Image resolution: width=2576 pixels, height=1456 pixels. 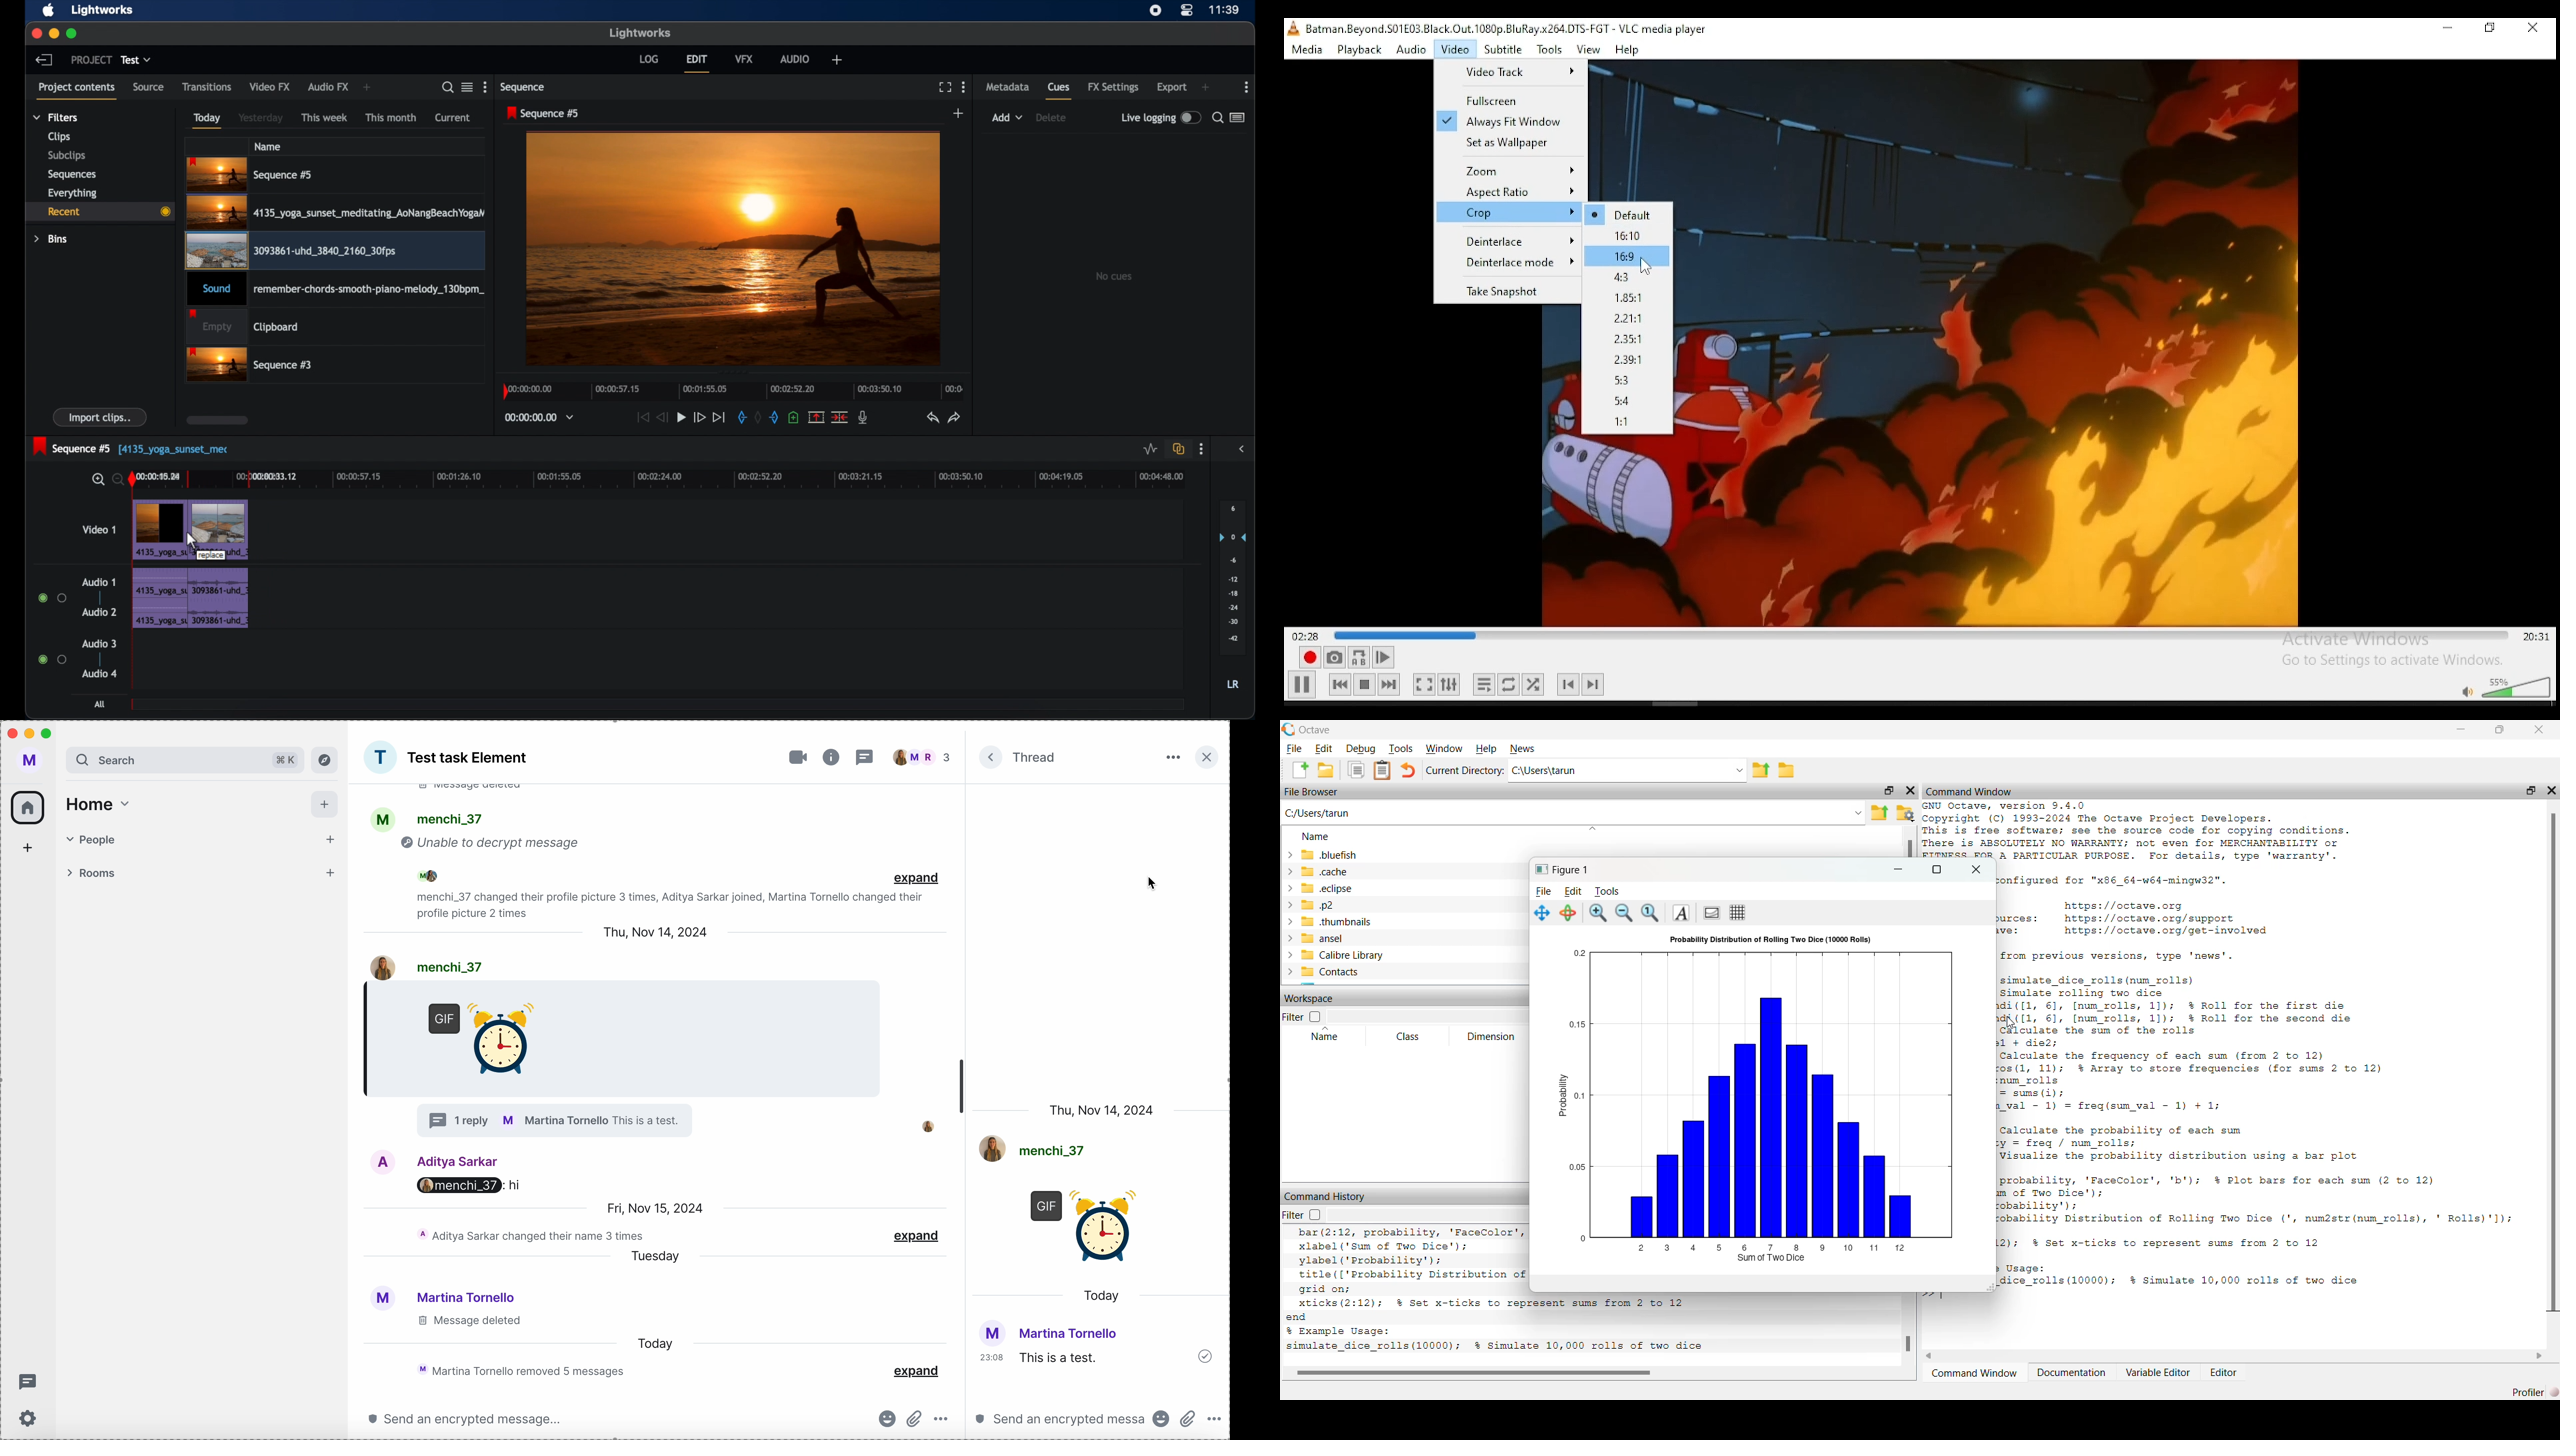 What do you see at coordinates (1550, 51) in the screenshot?
I see `tools` at bounding box center [1550, 51].